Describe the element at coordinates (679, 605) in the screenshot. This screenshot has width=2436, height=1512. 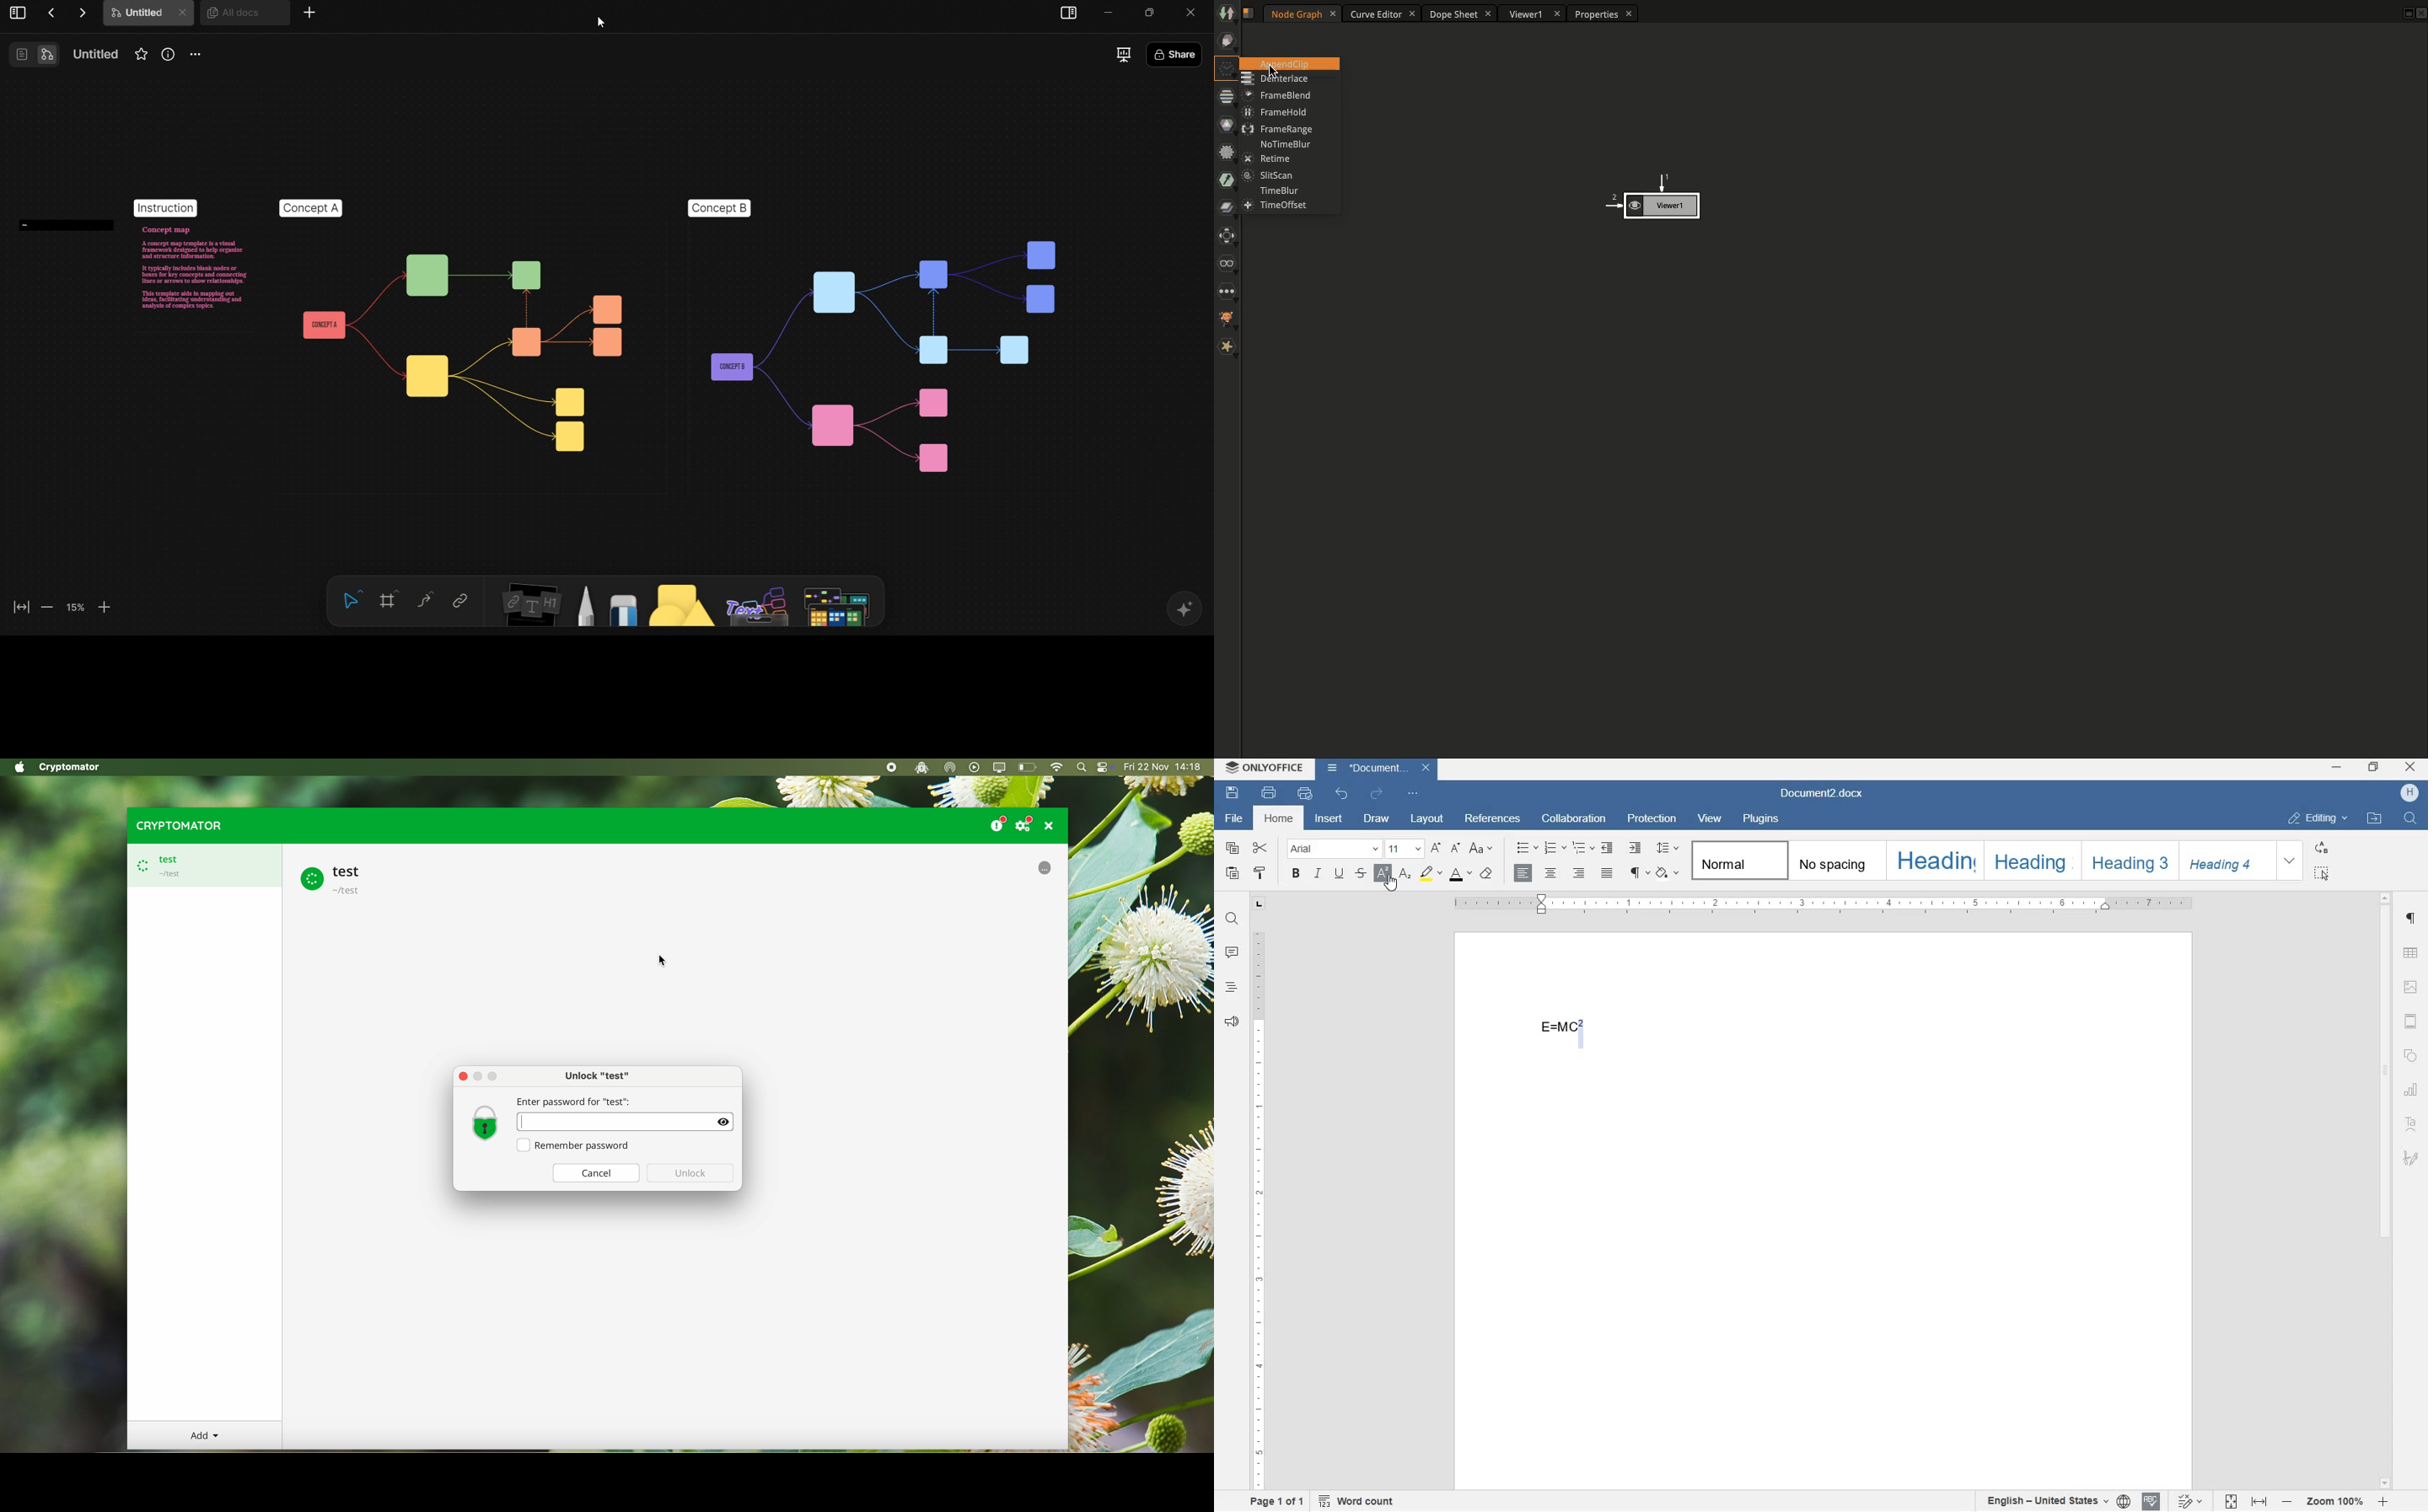
I see `Shapes tool` at that location.